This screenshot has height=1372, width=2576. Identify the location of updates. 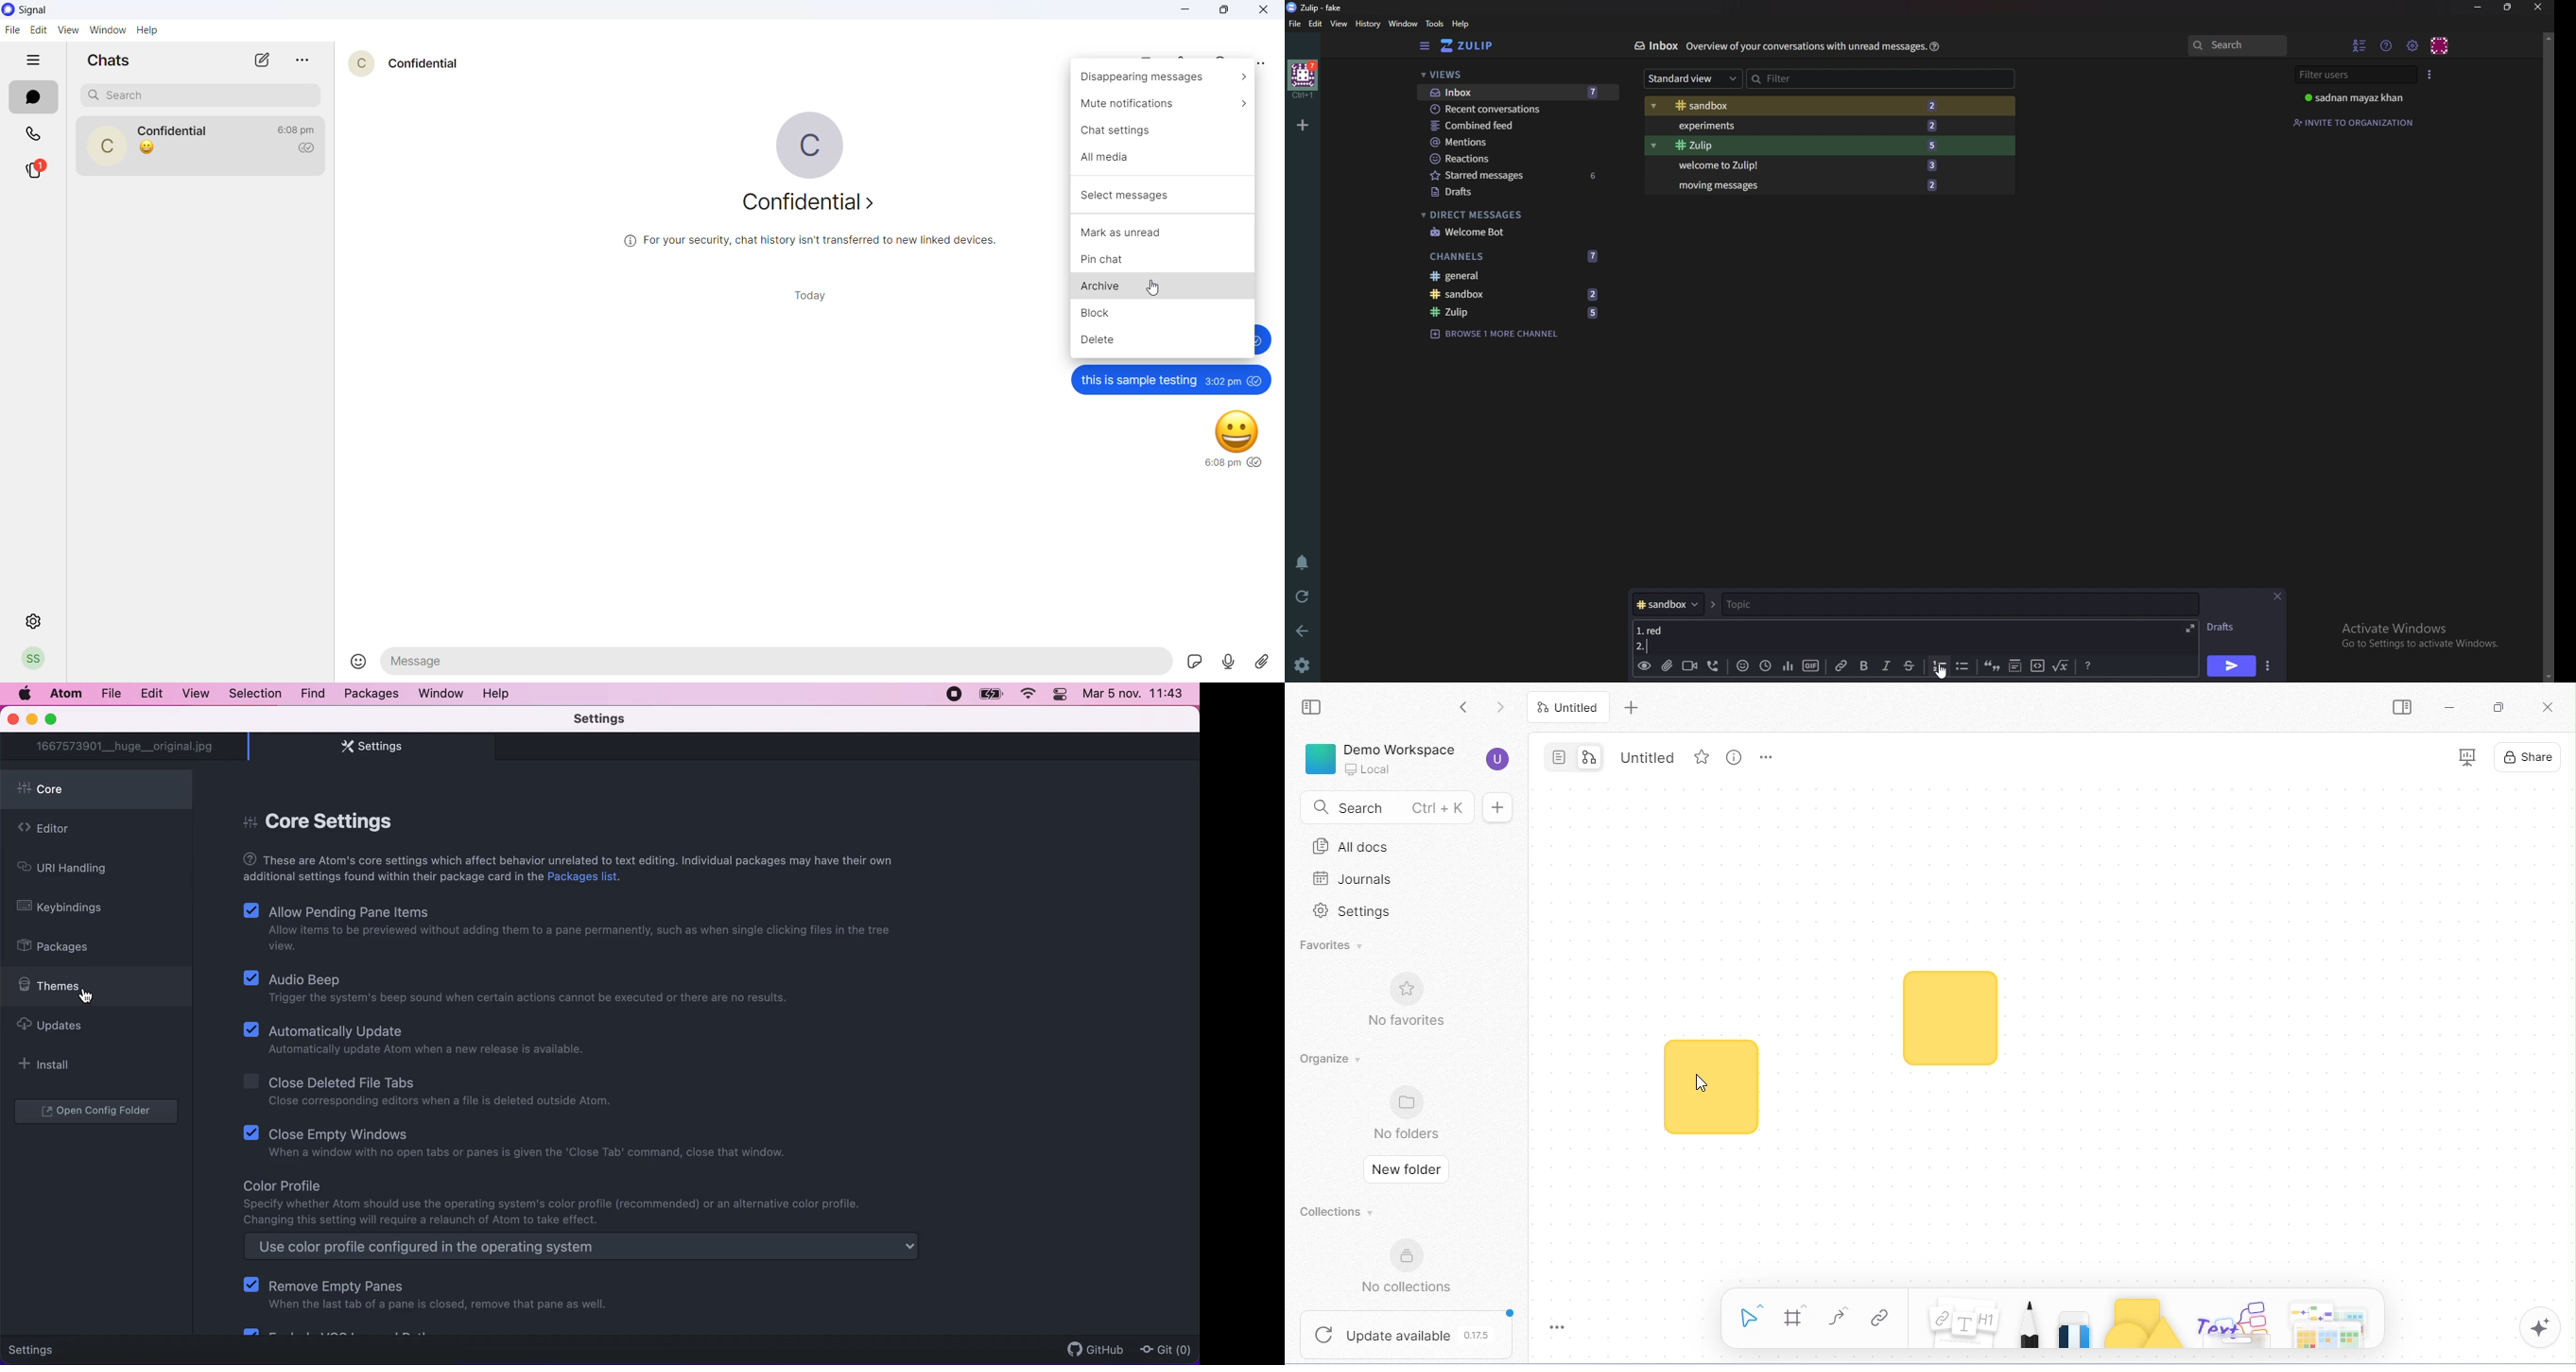
(80, 1029).